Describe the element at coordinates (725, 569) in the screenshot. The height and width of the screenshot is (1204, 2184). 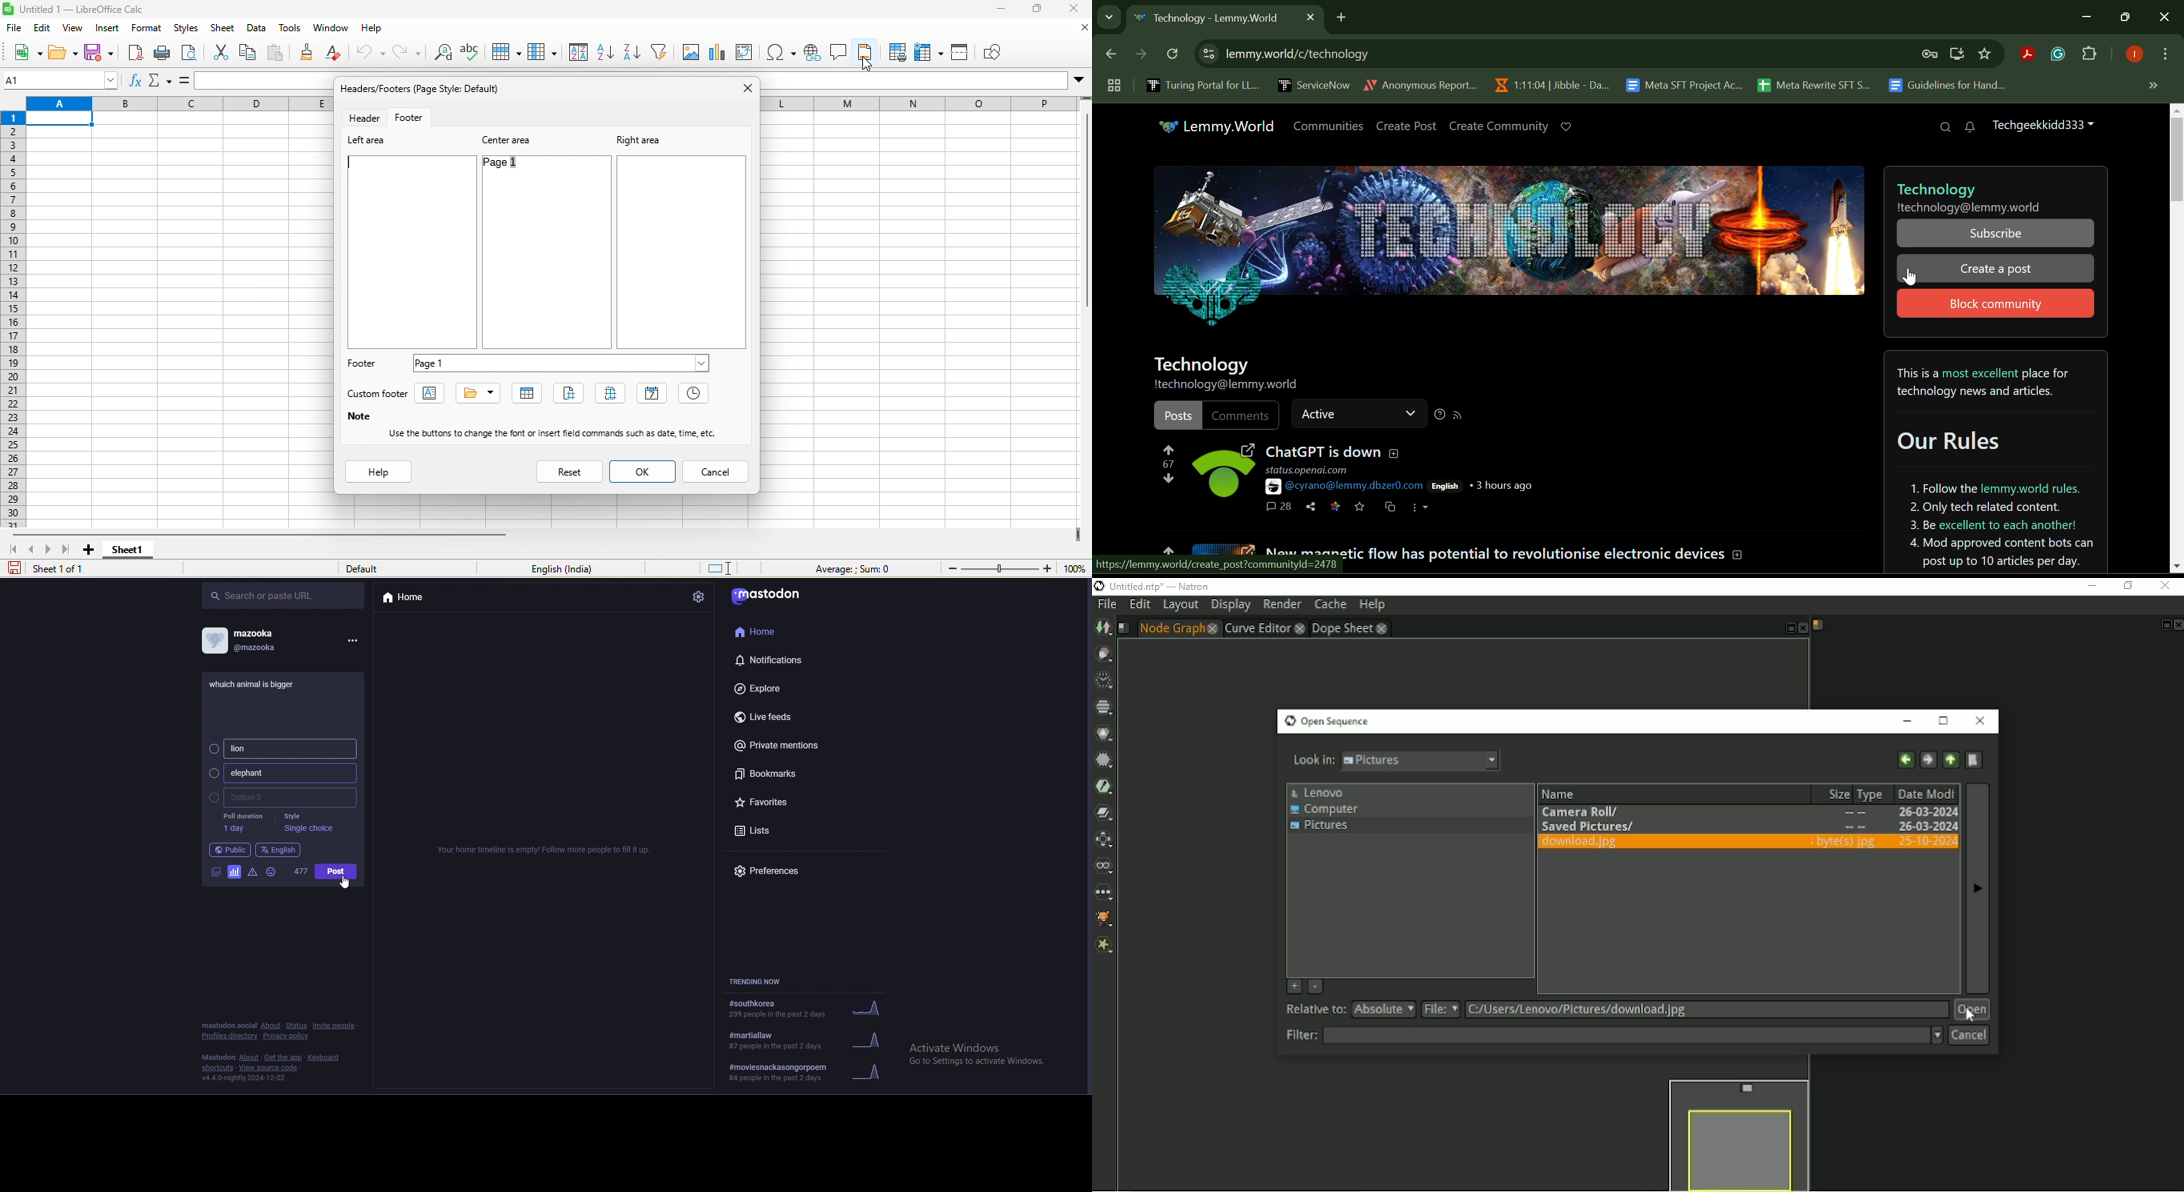
I see `standard selection` at that location.